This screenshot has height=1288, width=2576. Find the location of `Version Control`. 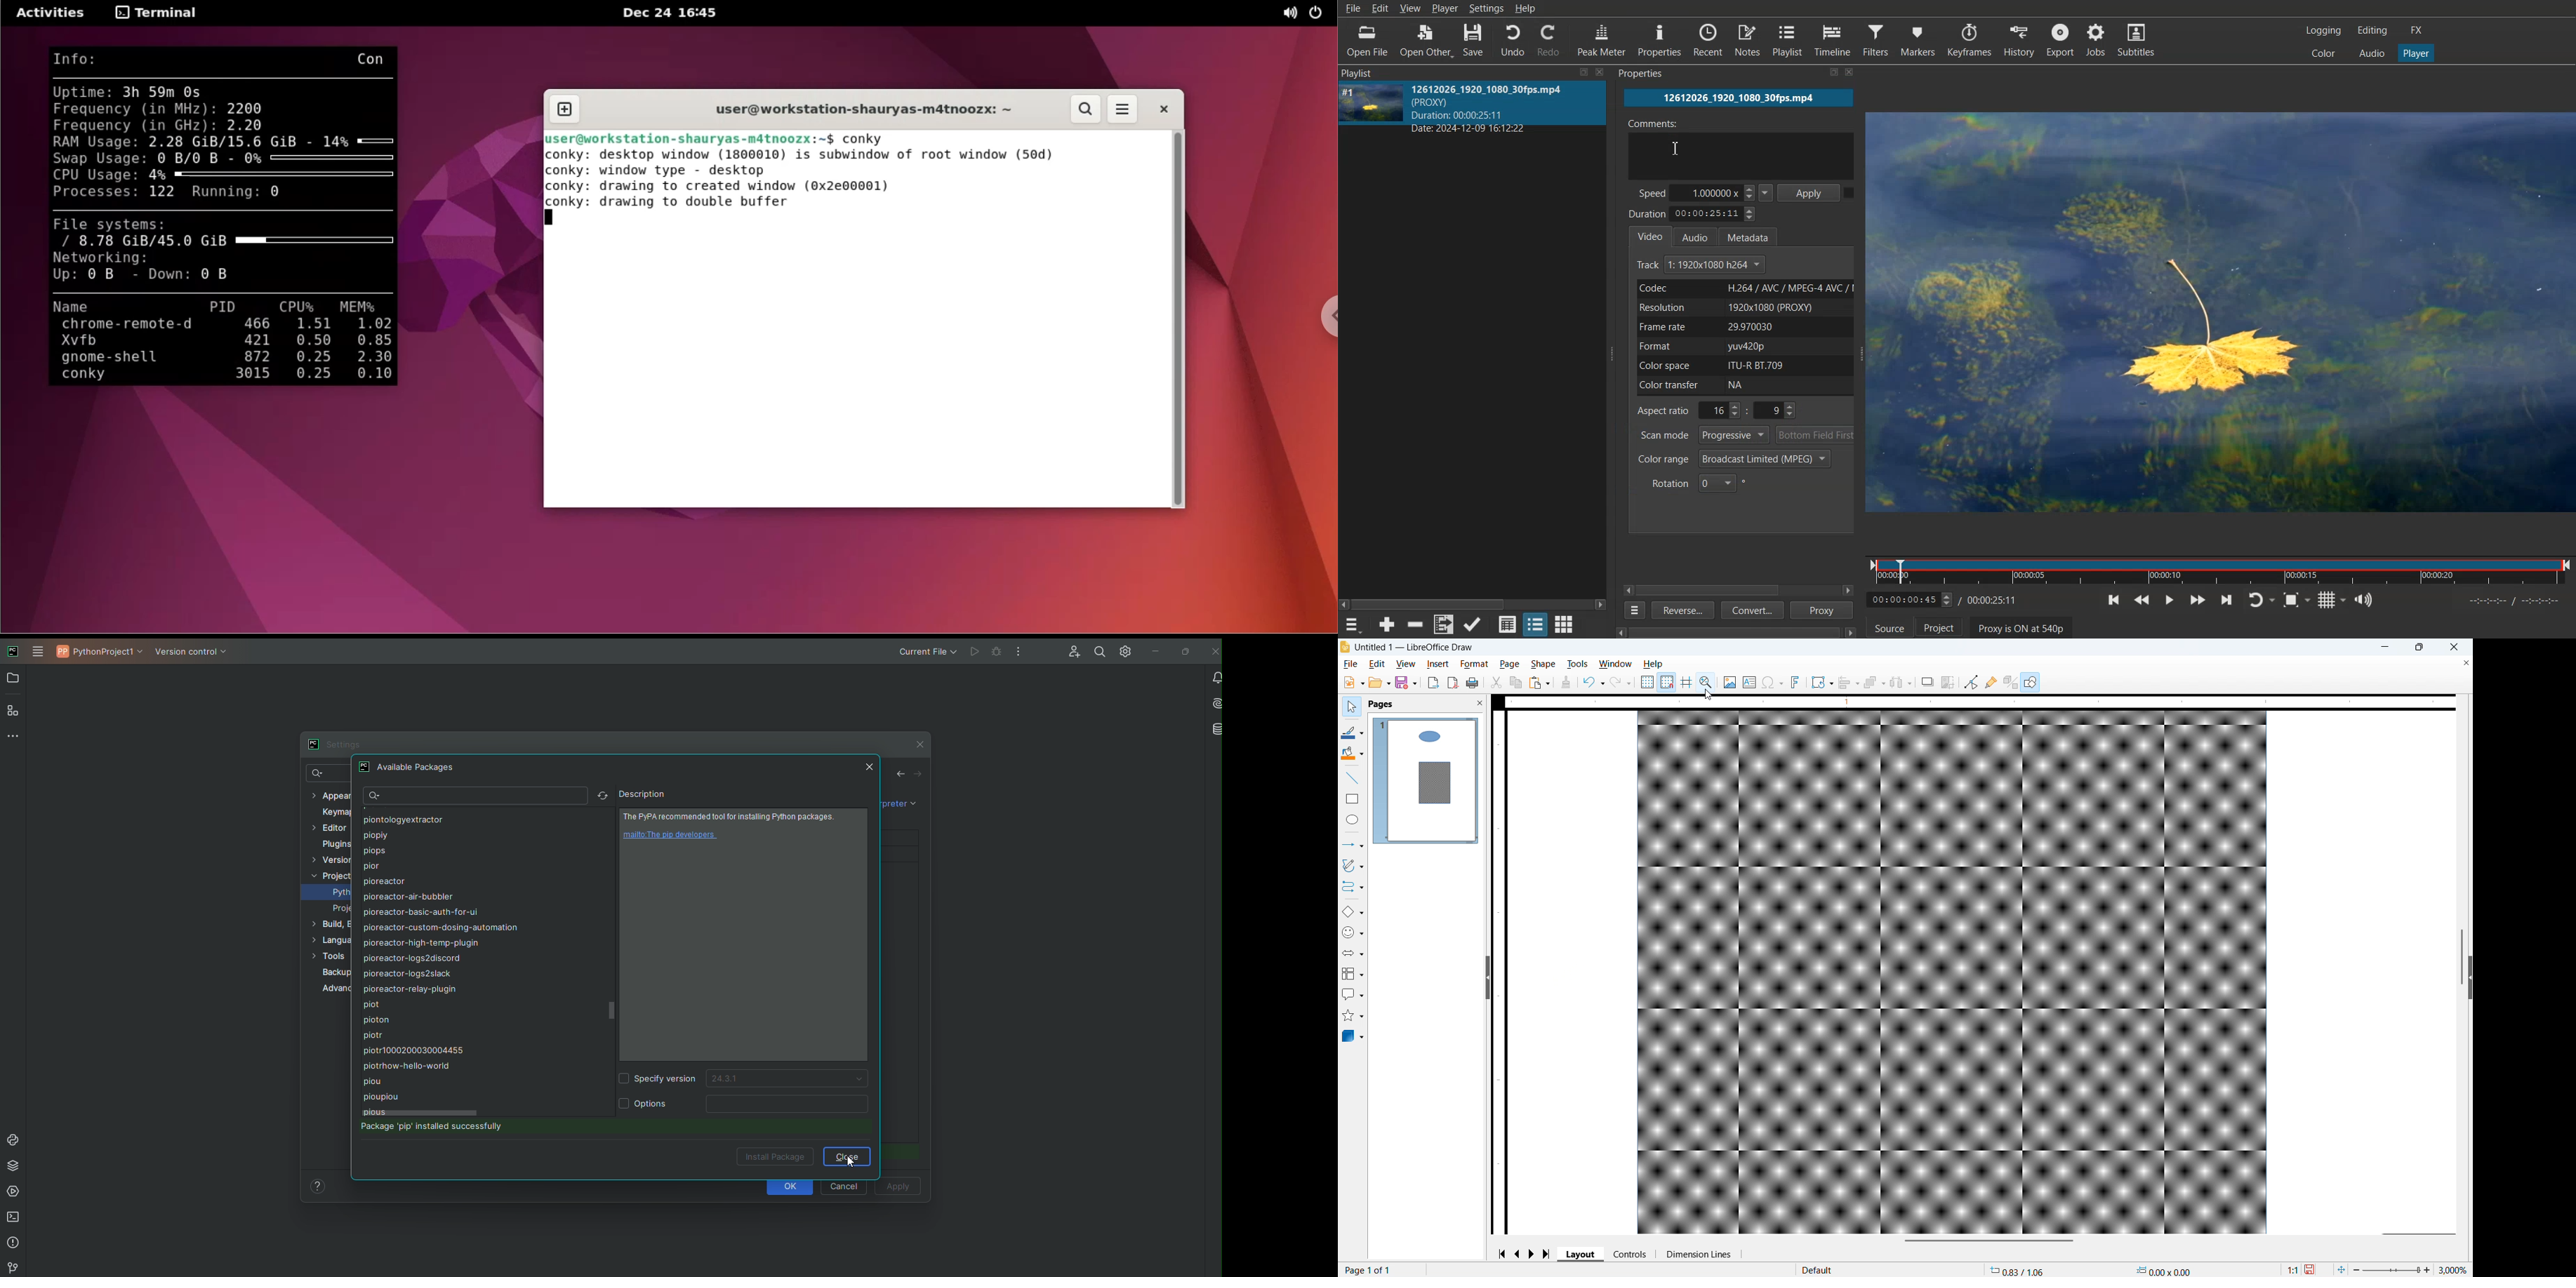

Version Control is located at coordinates (195, 656).